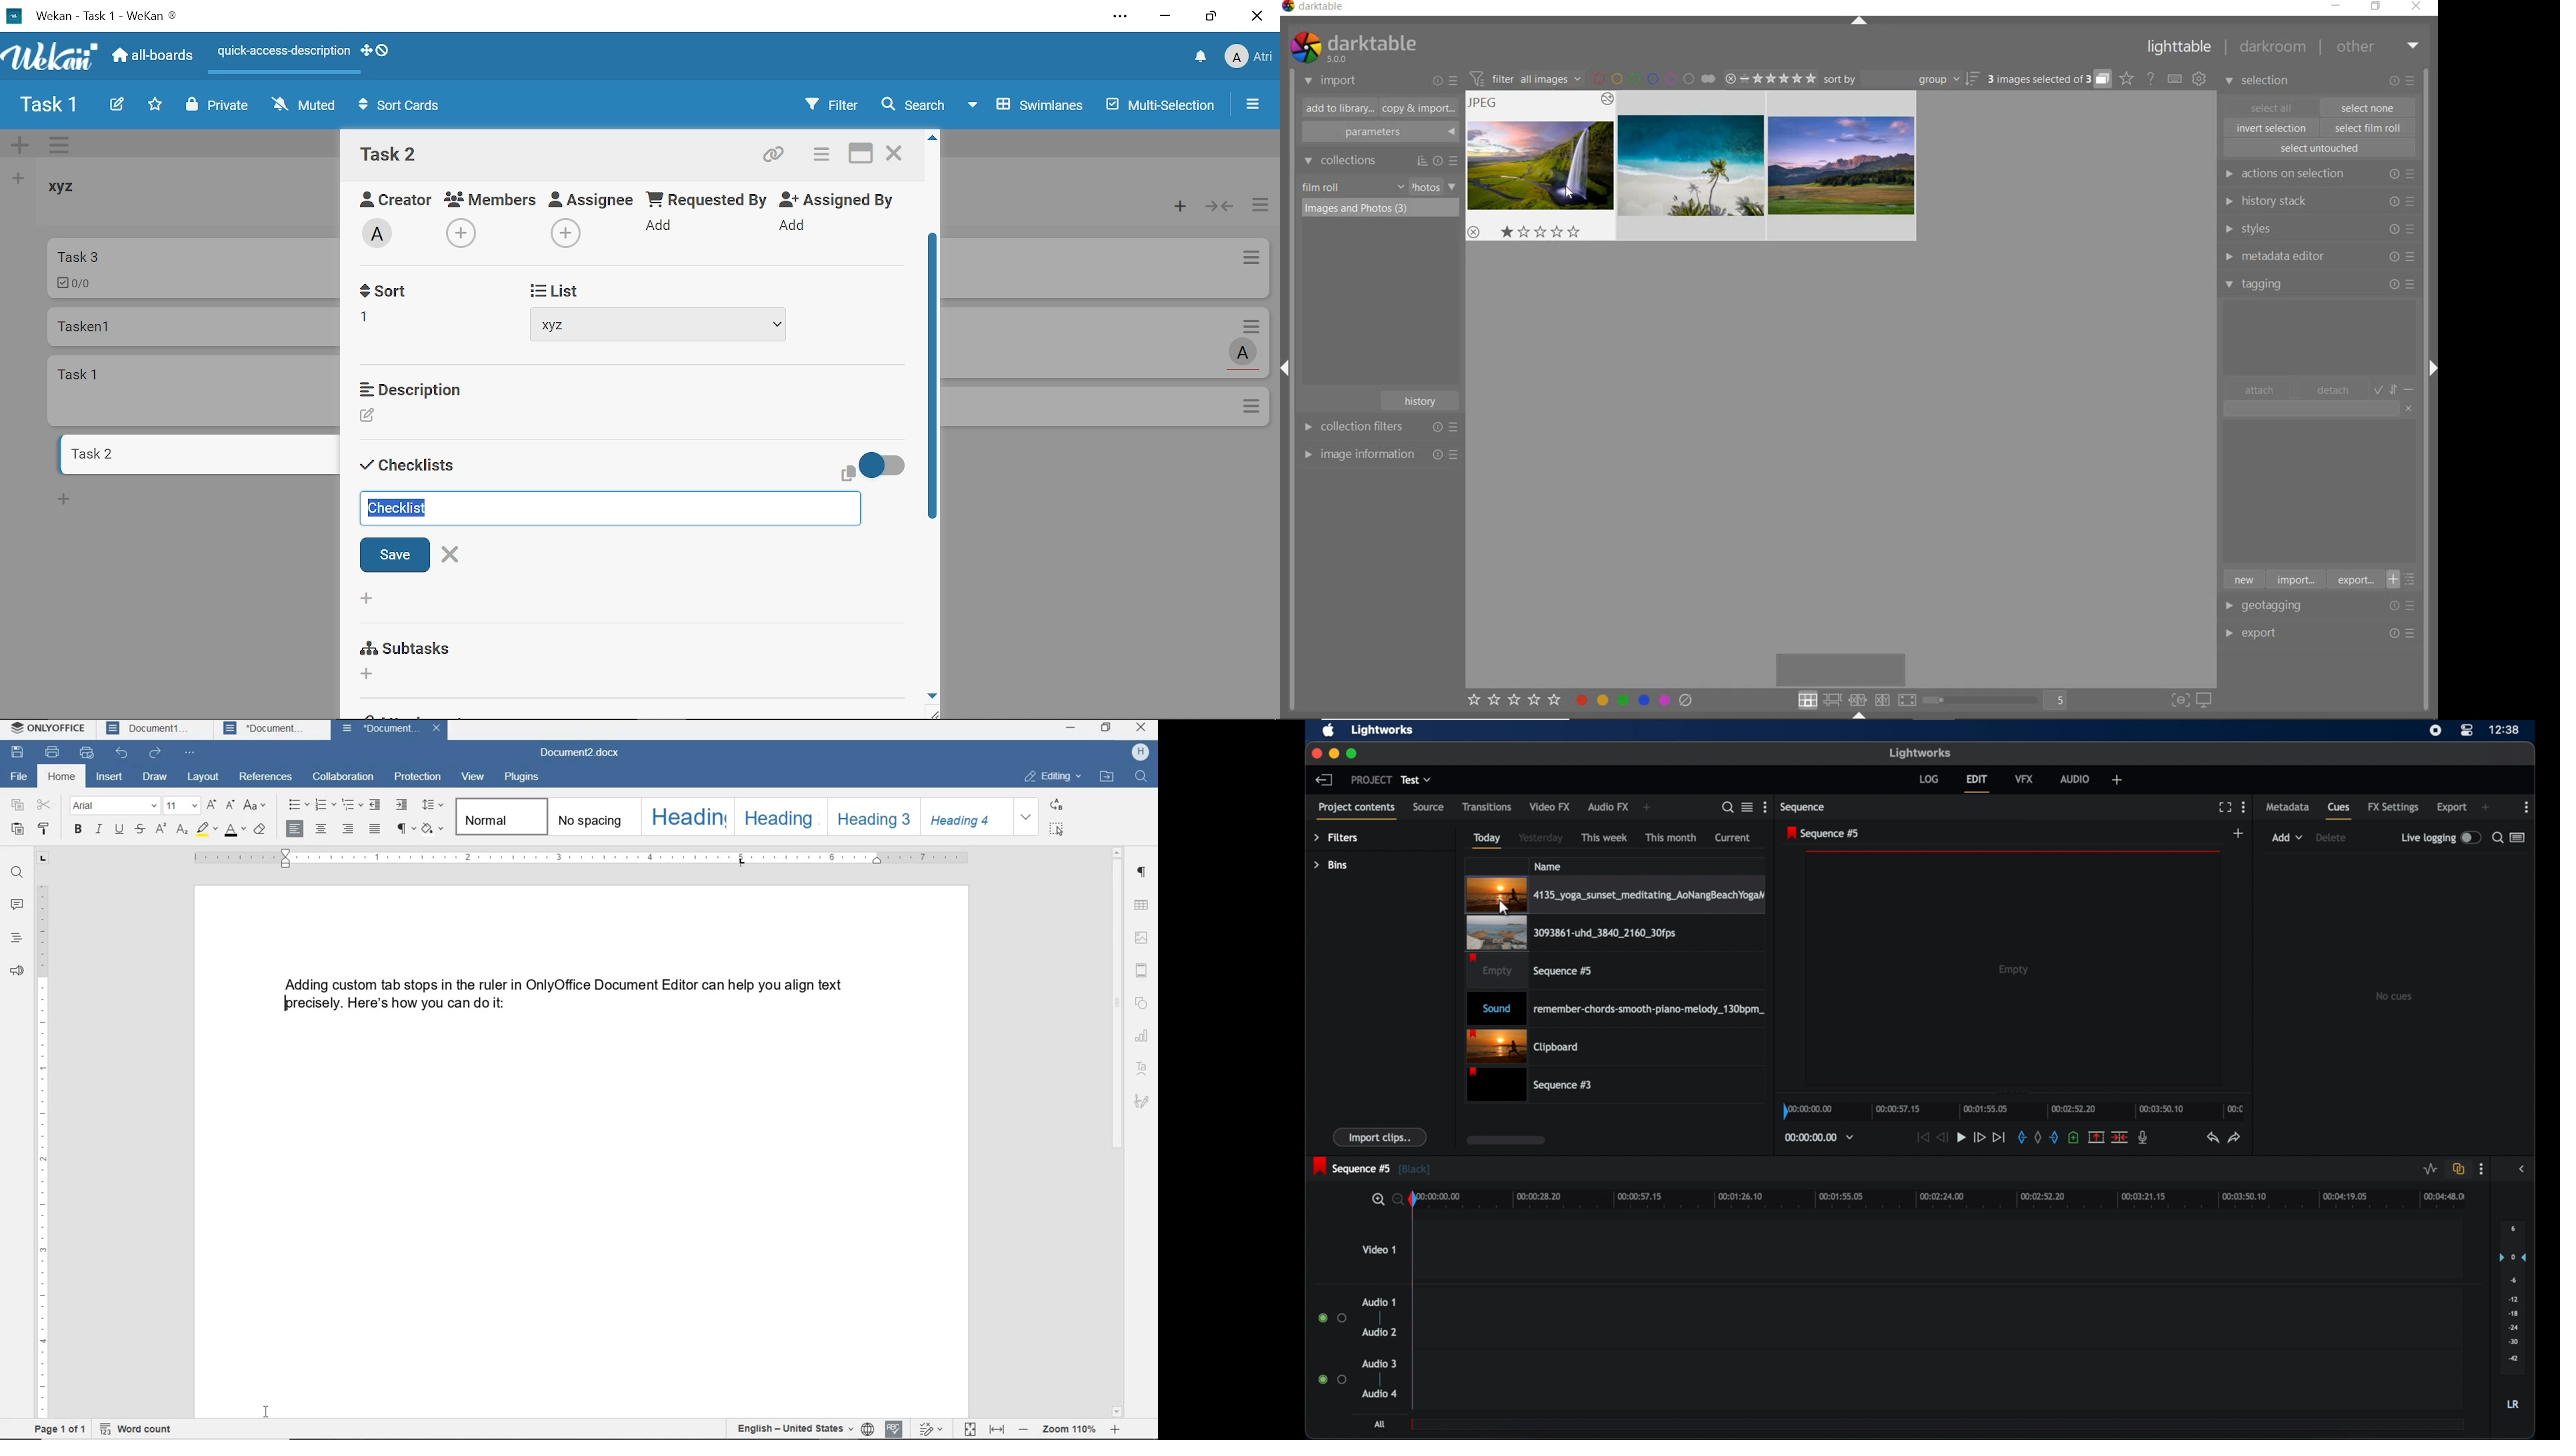 This screenshot has width=2576, height=1456. What do you see at coordinates (1383, 730) in the screenshot?
I see `lightworks` at bounding box center [1383, 730].